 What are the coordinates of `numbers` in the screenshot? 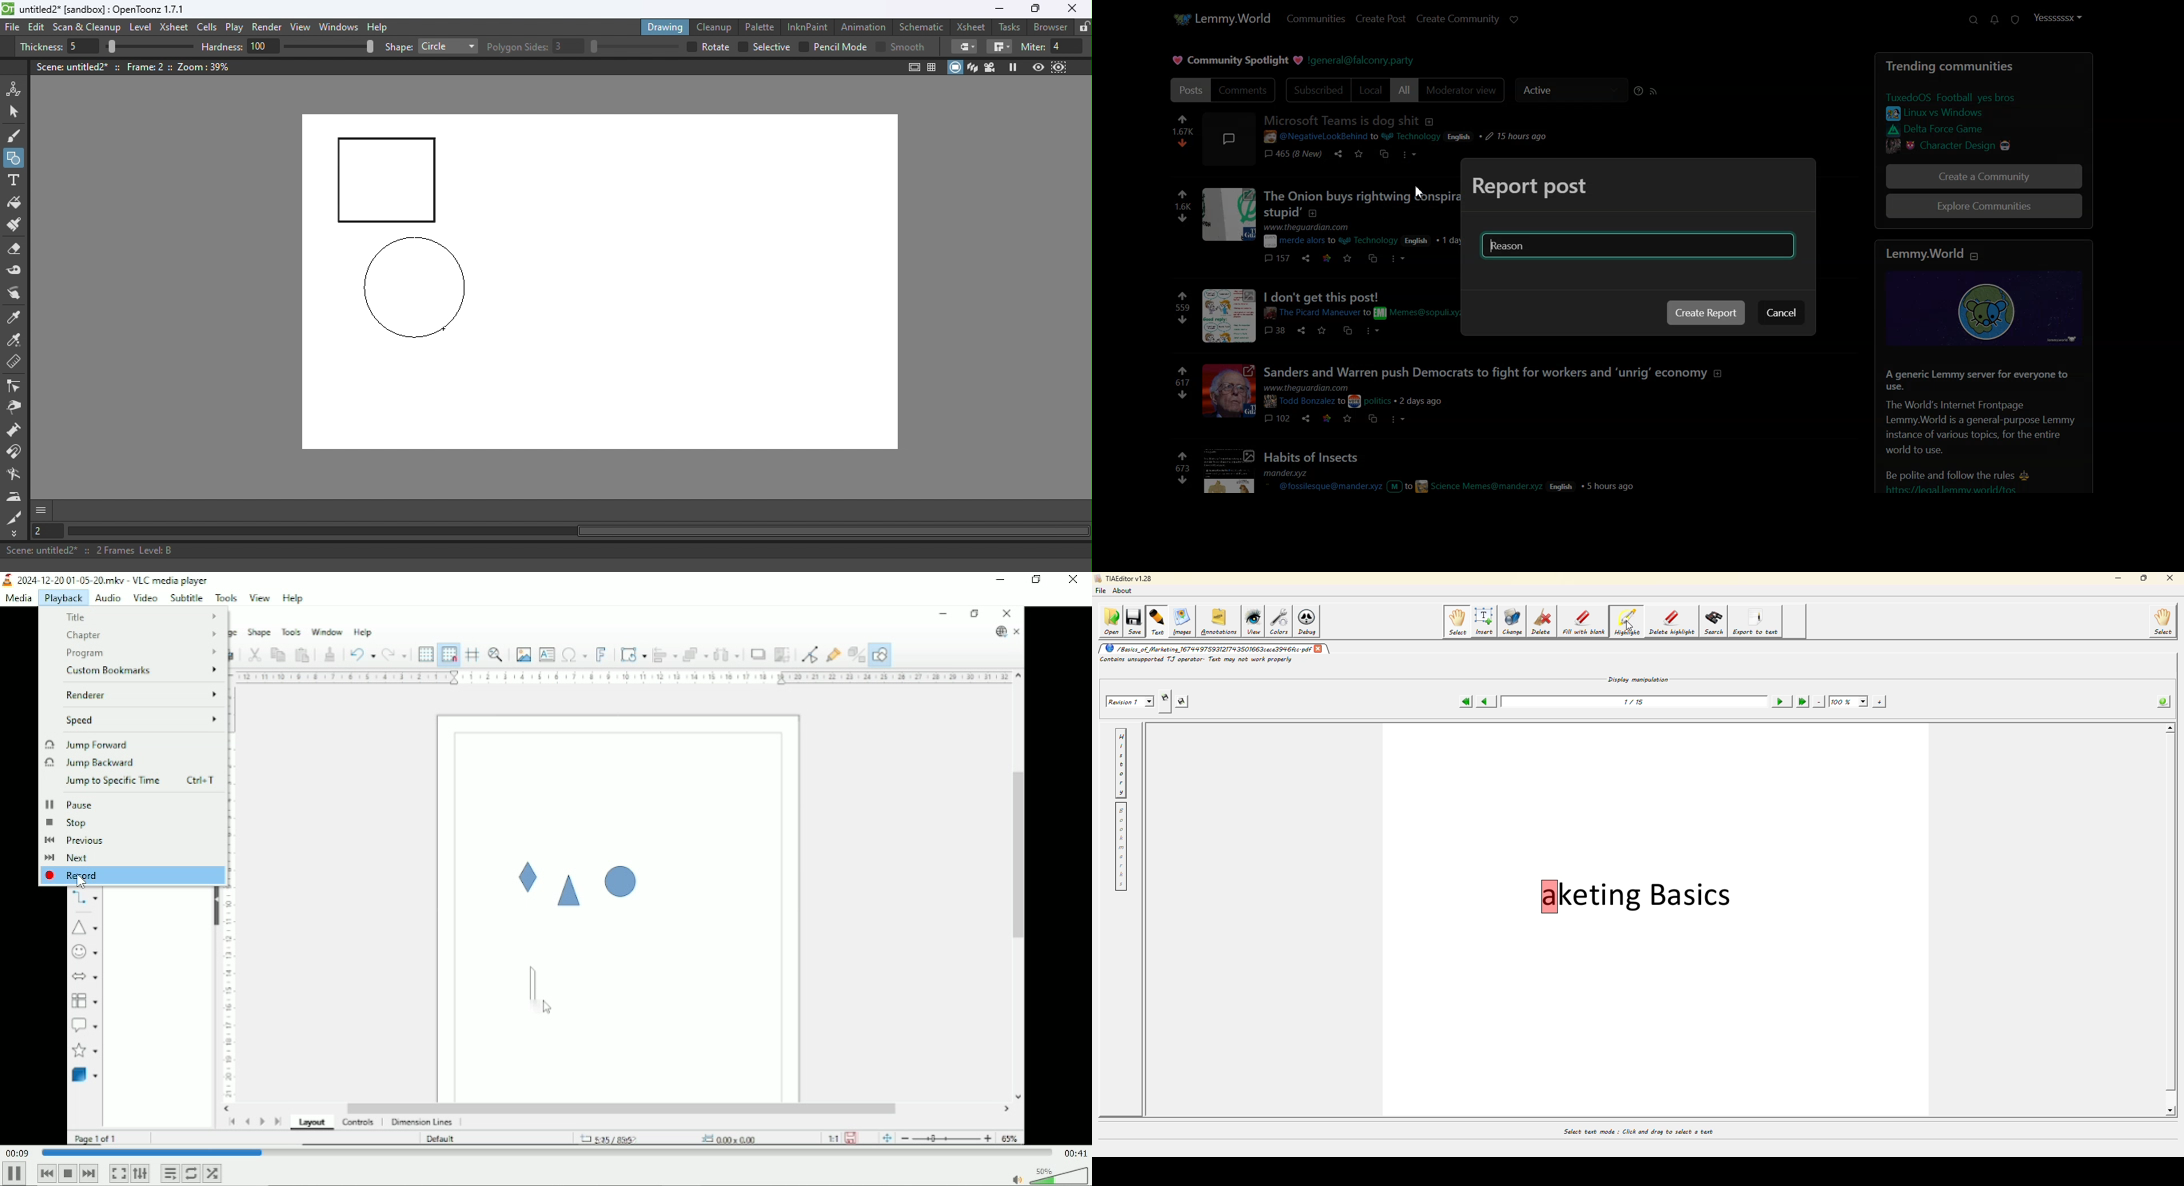 It's located at (1182, 470).